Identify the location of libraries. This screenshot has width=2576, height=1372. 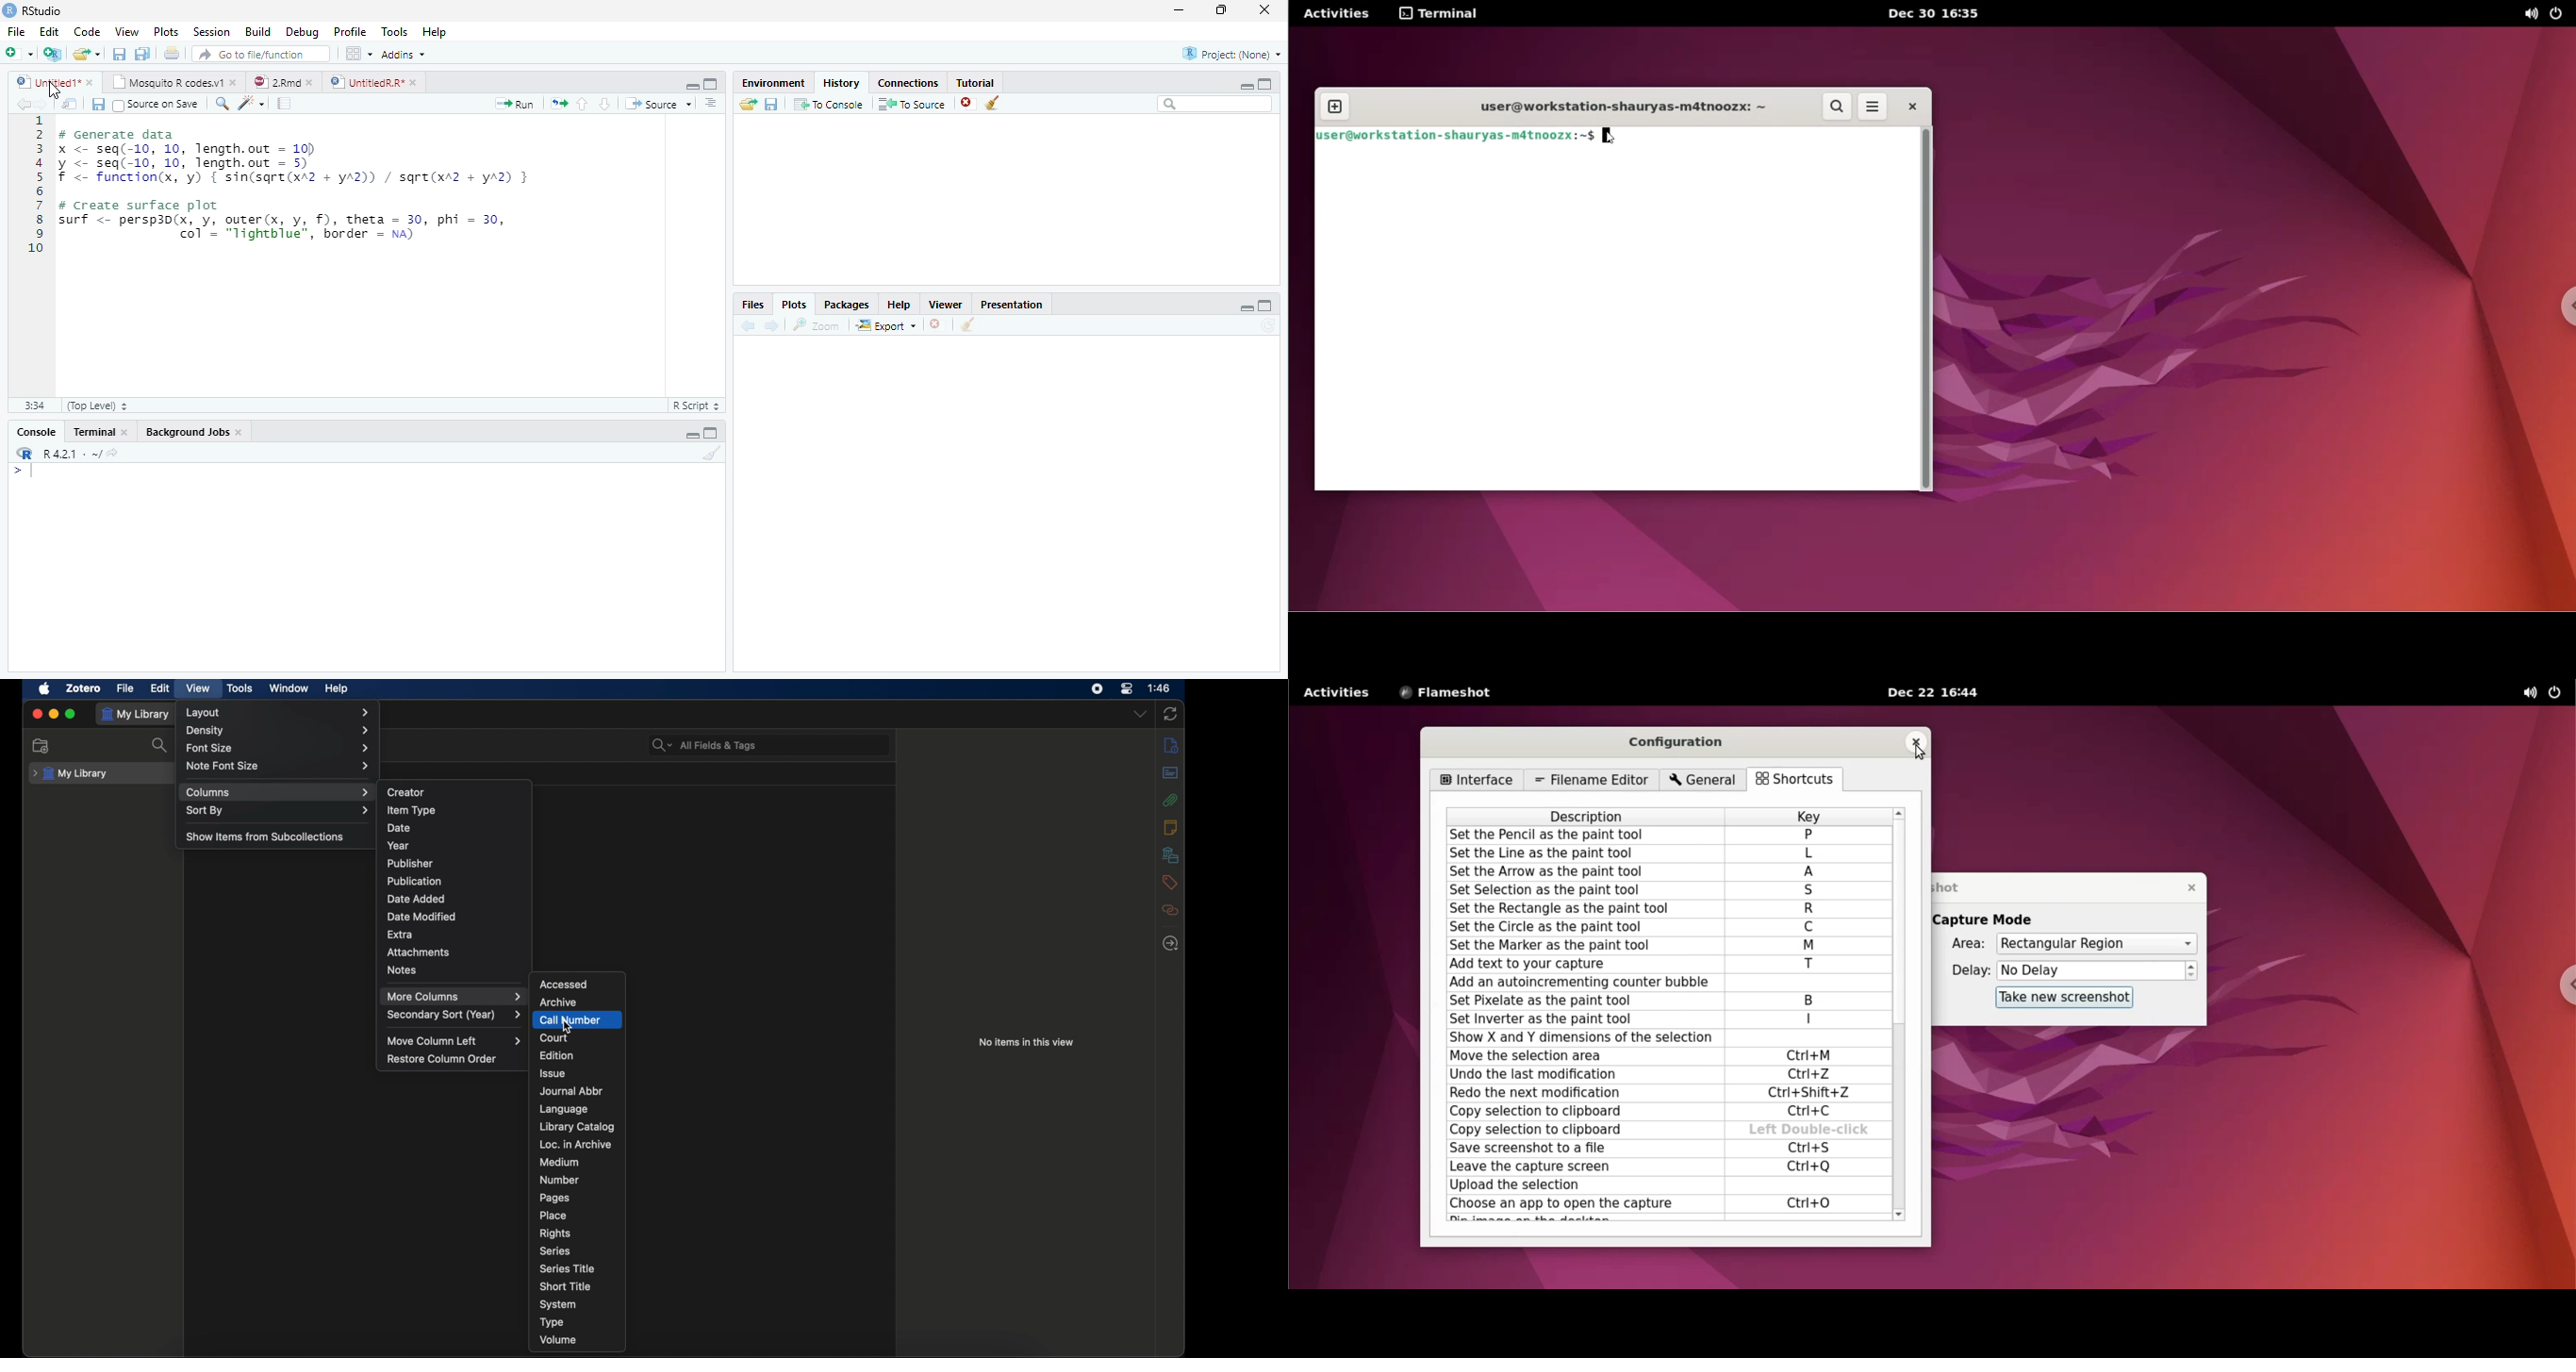
(1170, 854).